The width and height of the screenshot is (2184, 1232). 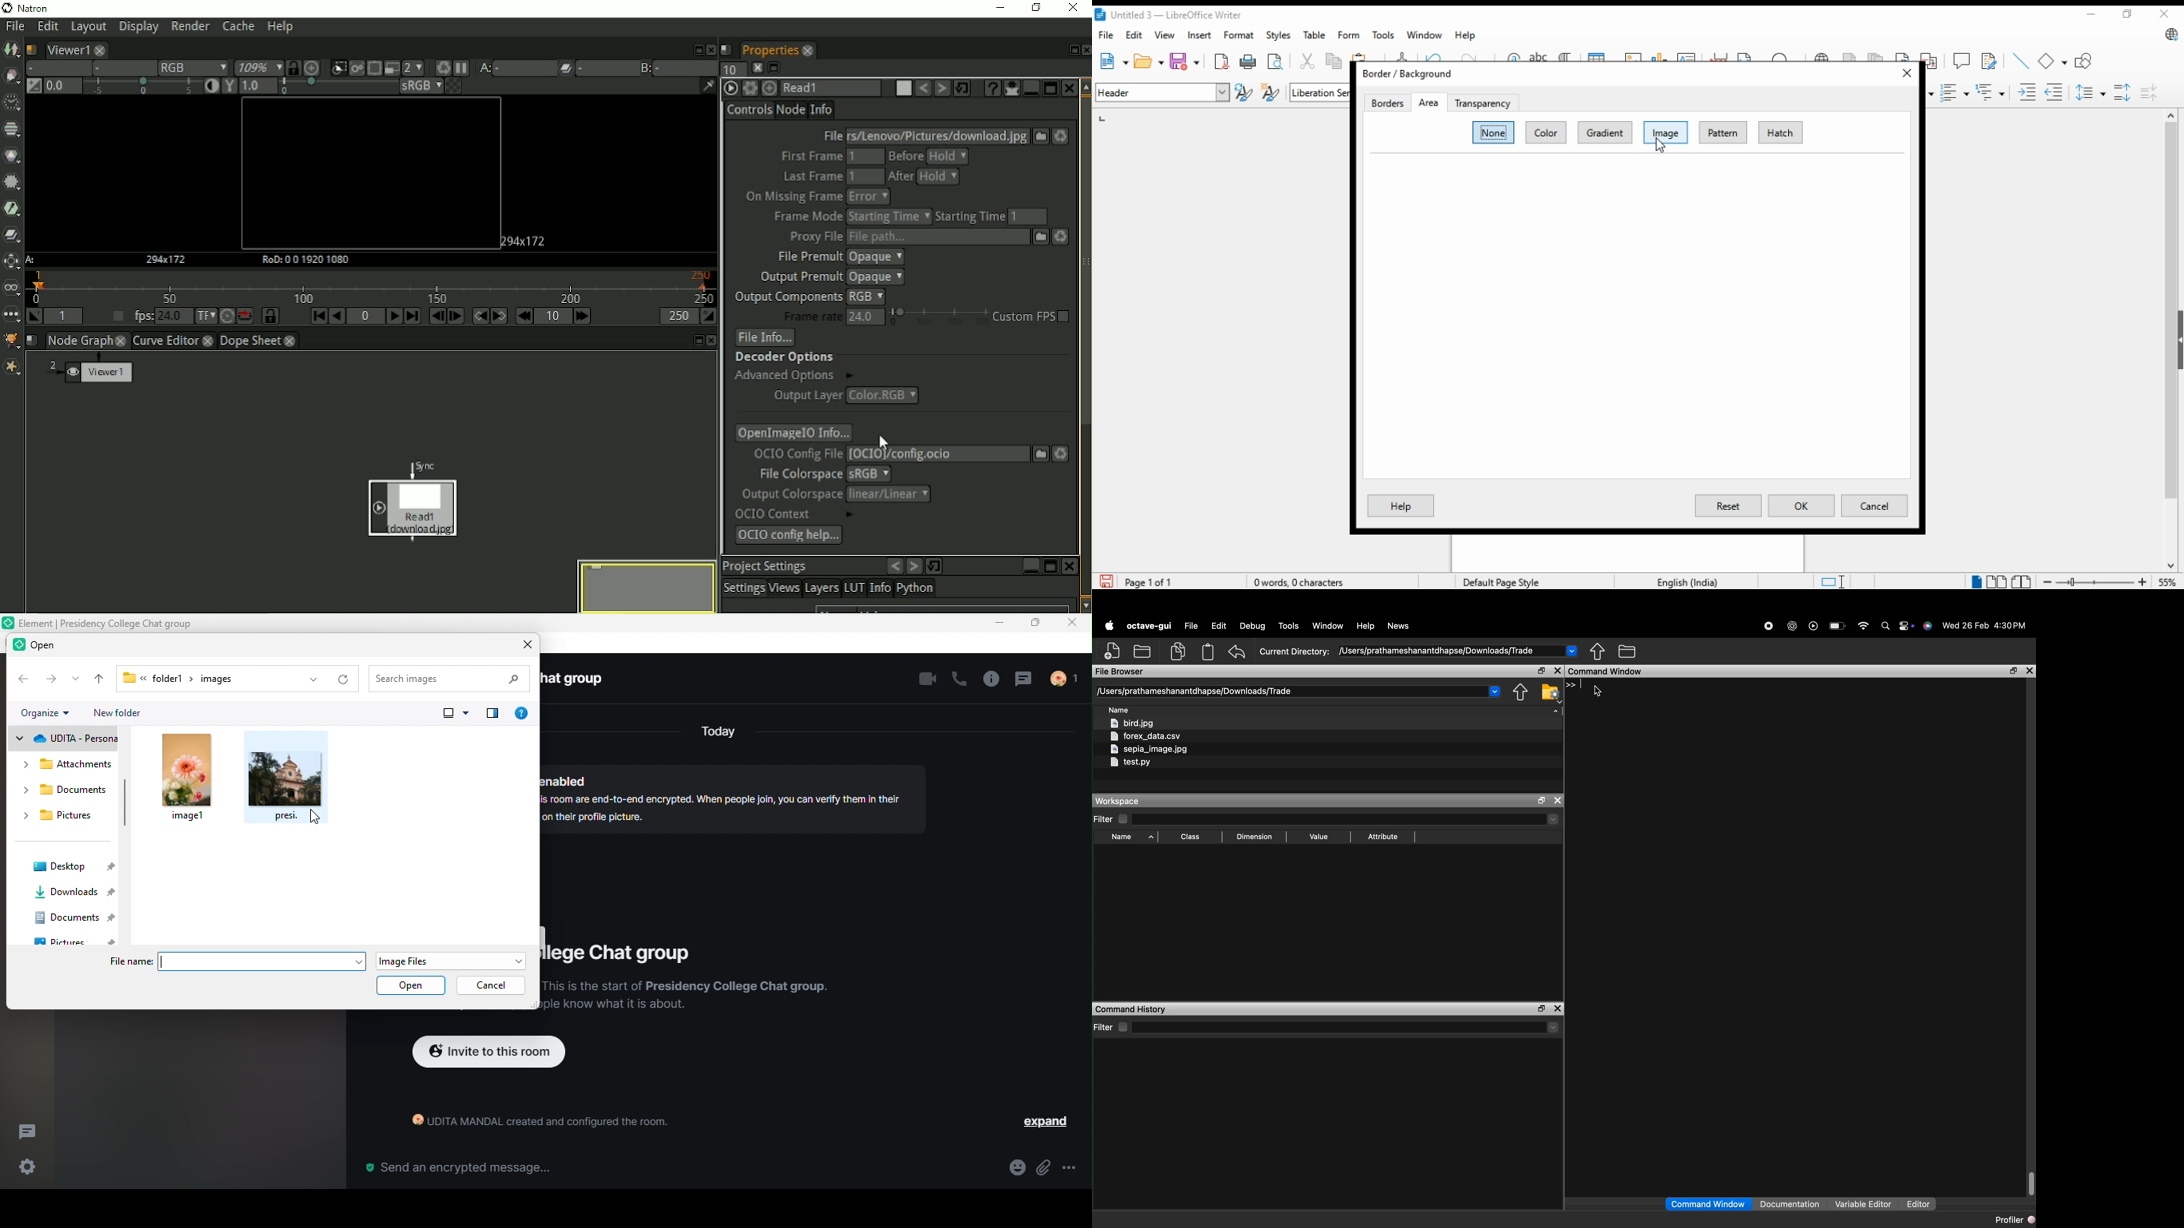 I want to click on font, so click(x=1320, y=93).